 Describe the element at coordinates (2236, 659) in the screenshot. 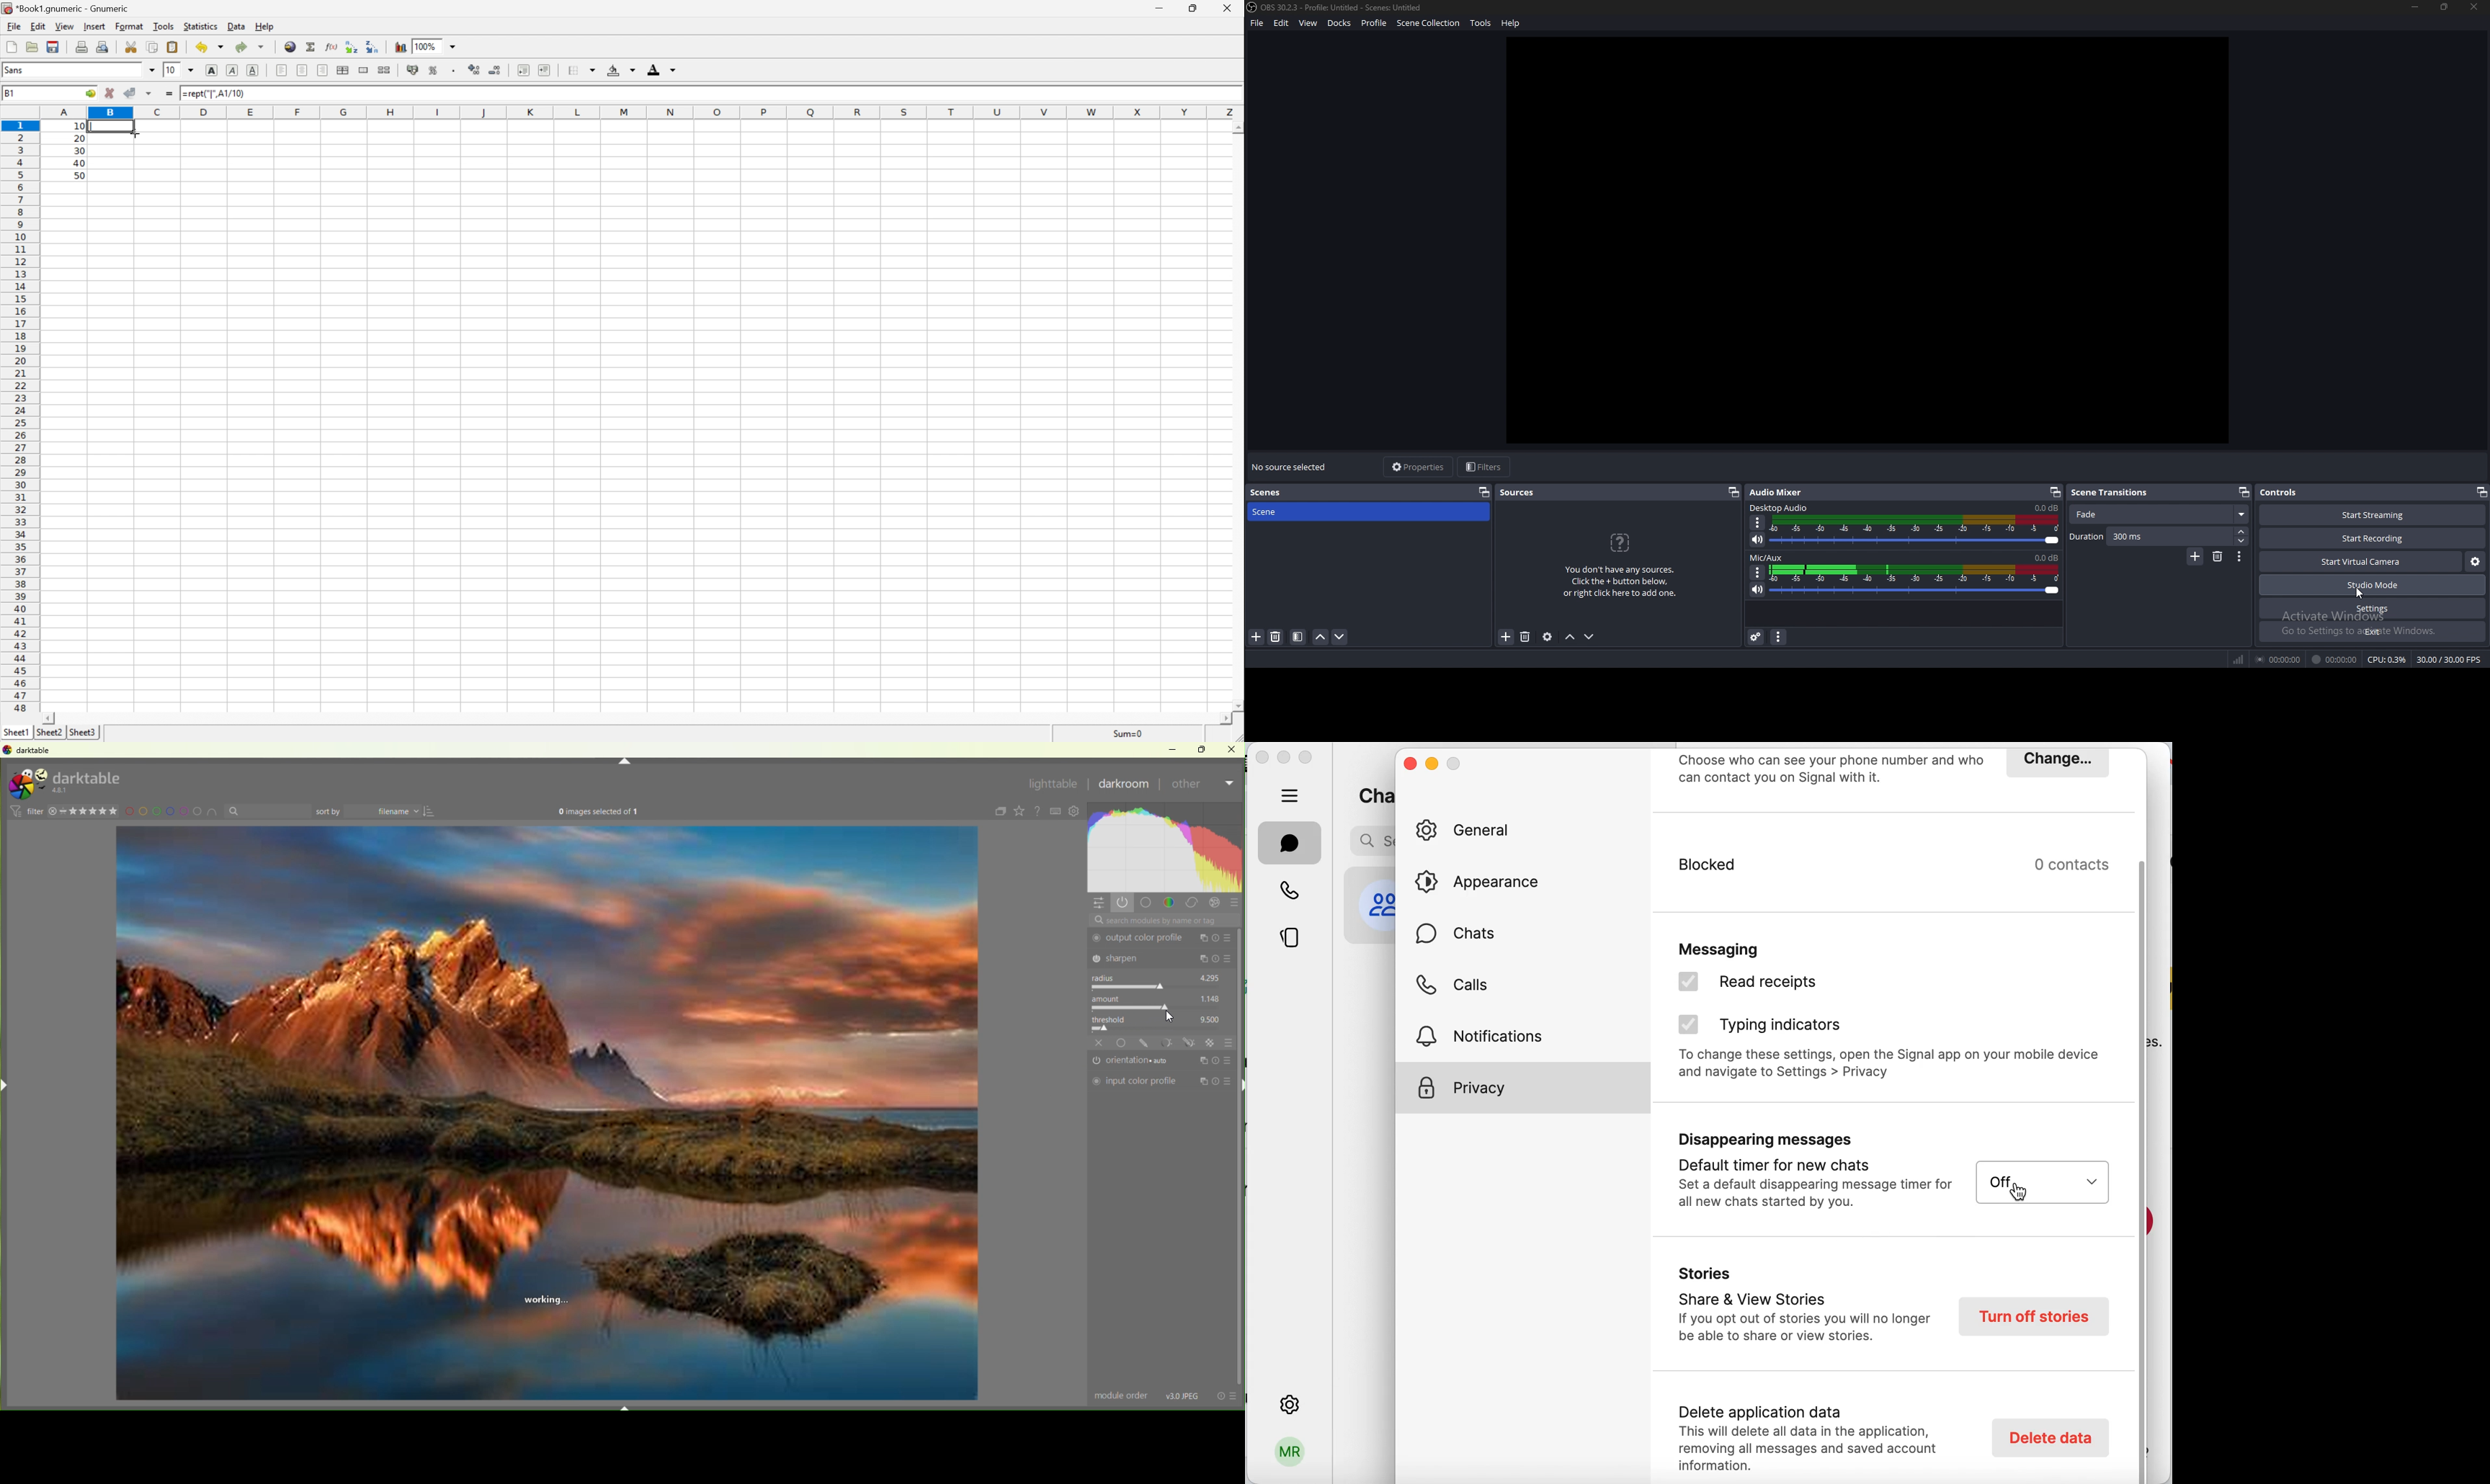

I see `network` at that location.